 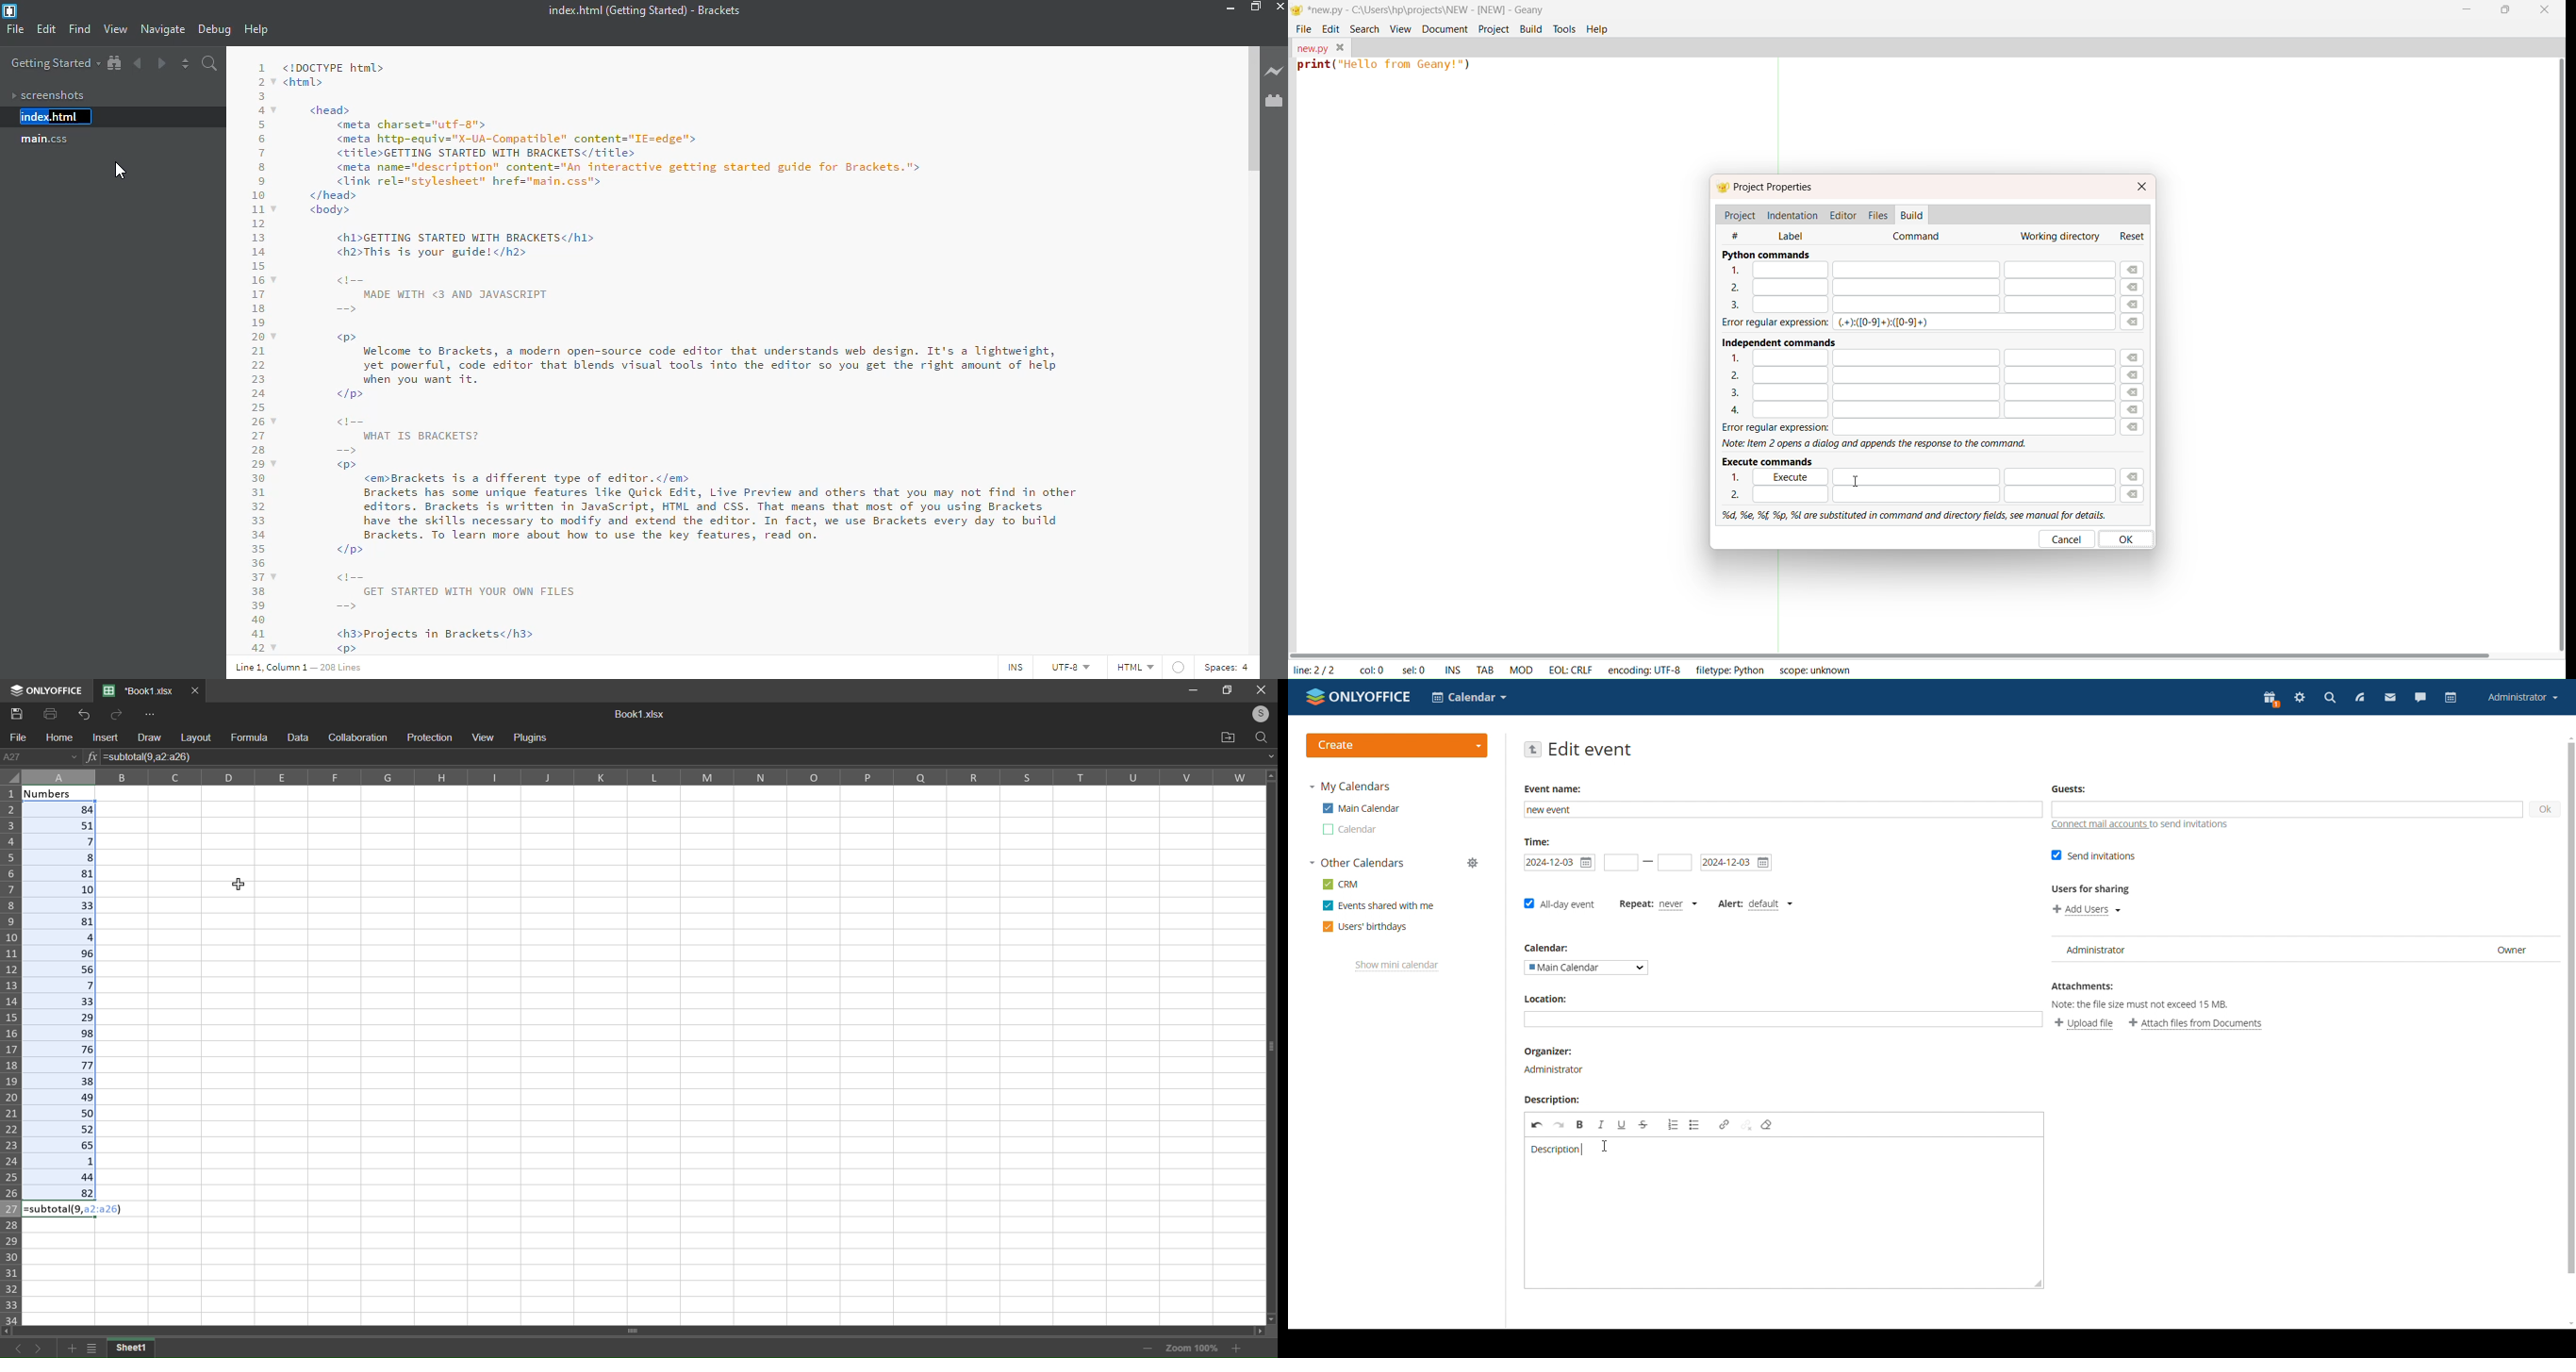 What do you see at coordinates (1387, 67) in the screenshot?
I see `Print ("Hello from Granny!")` at bounding box center [1387, 67].